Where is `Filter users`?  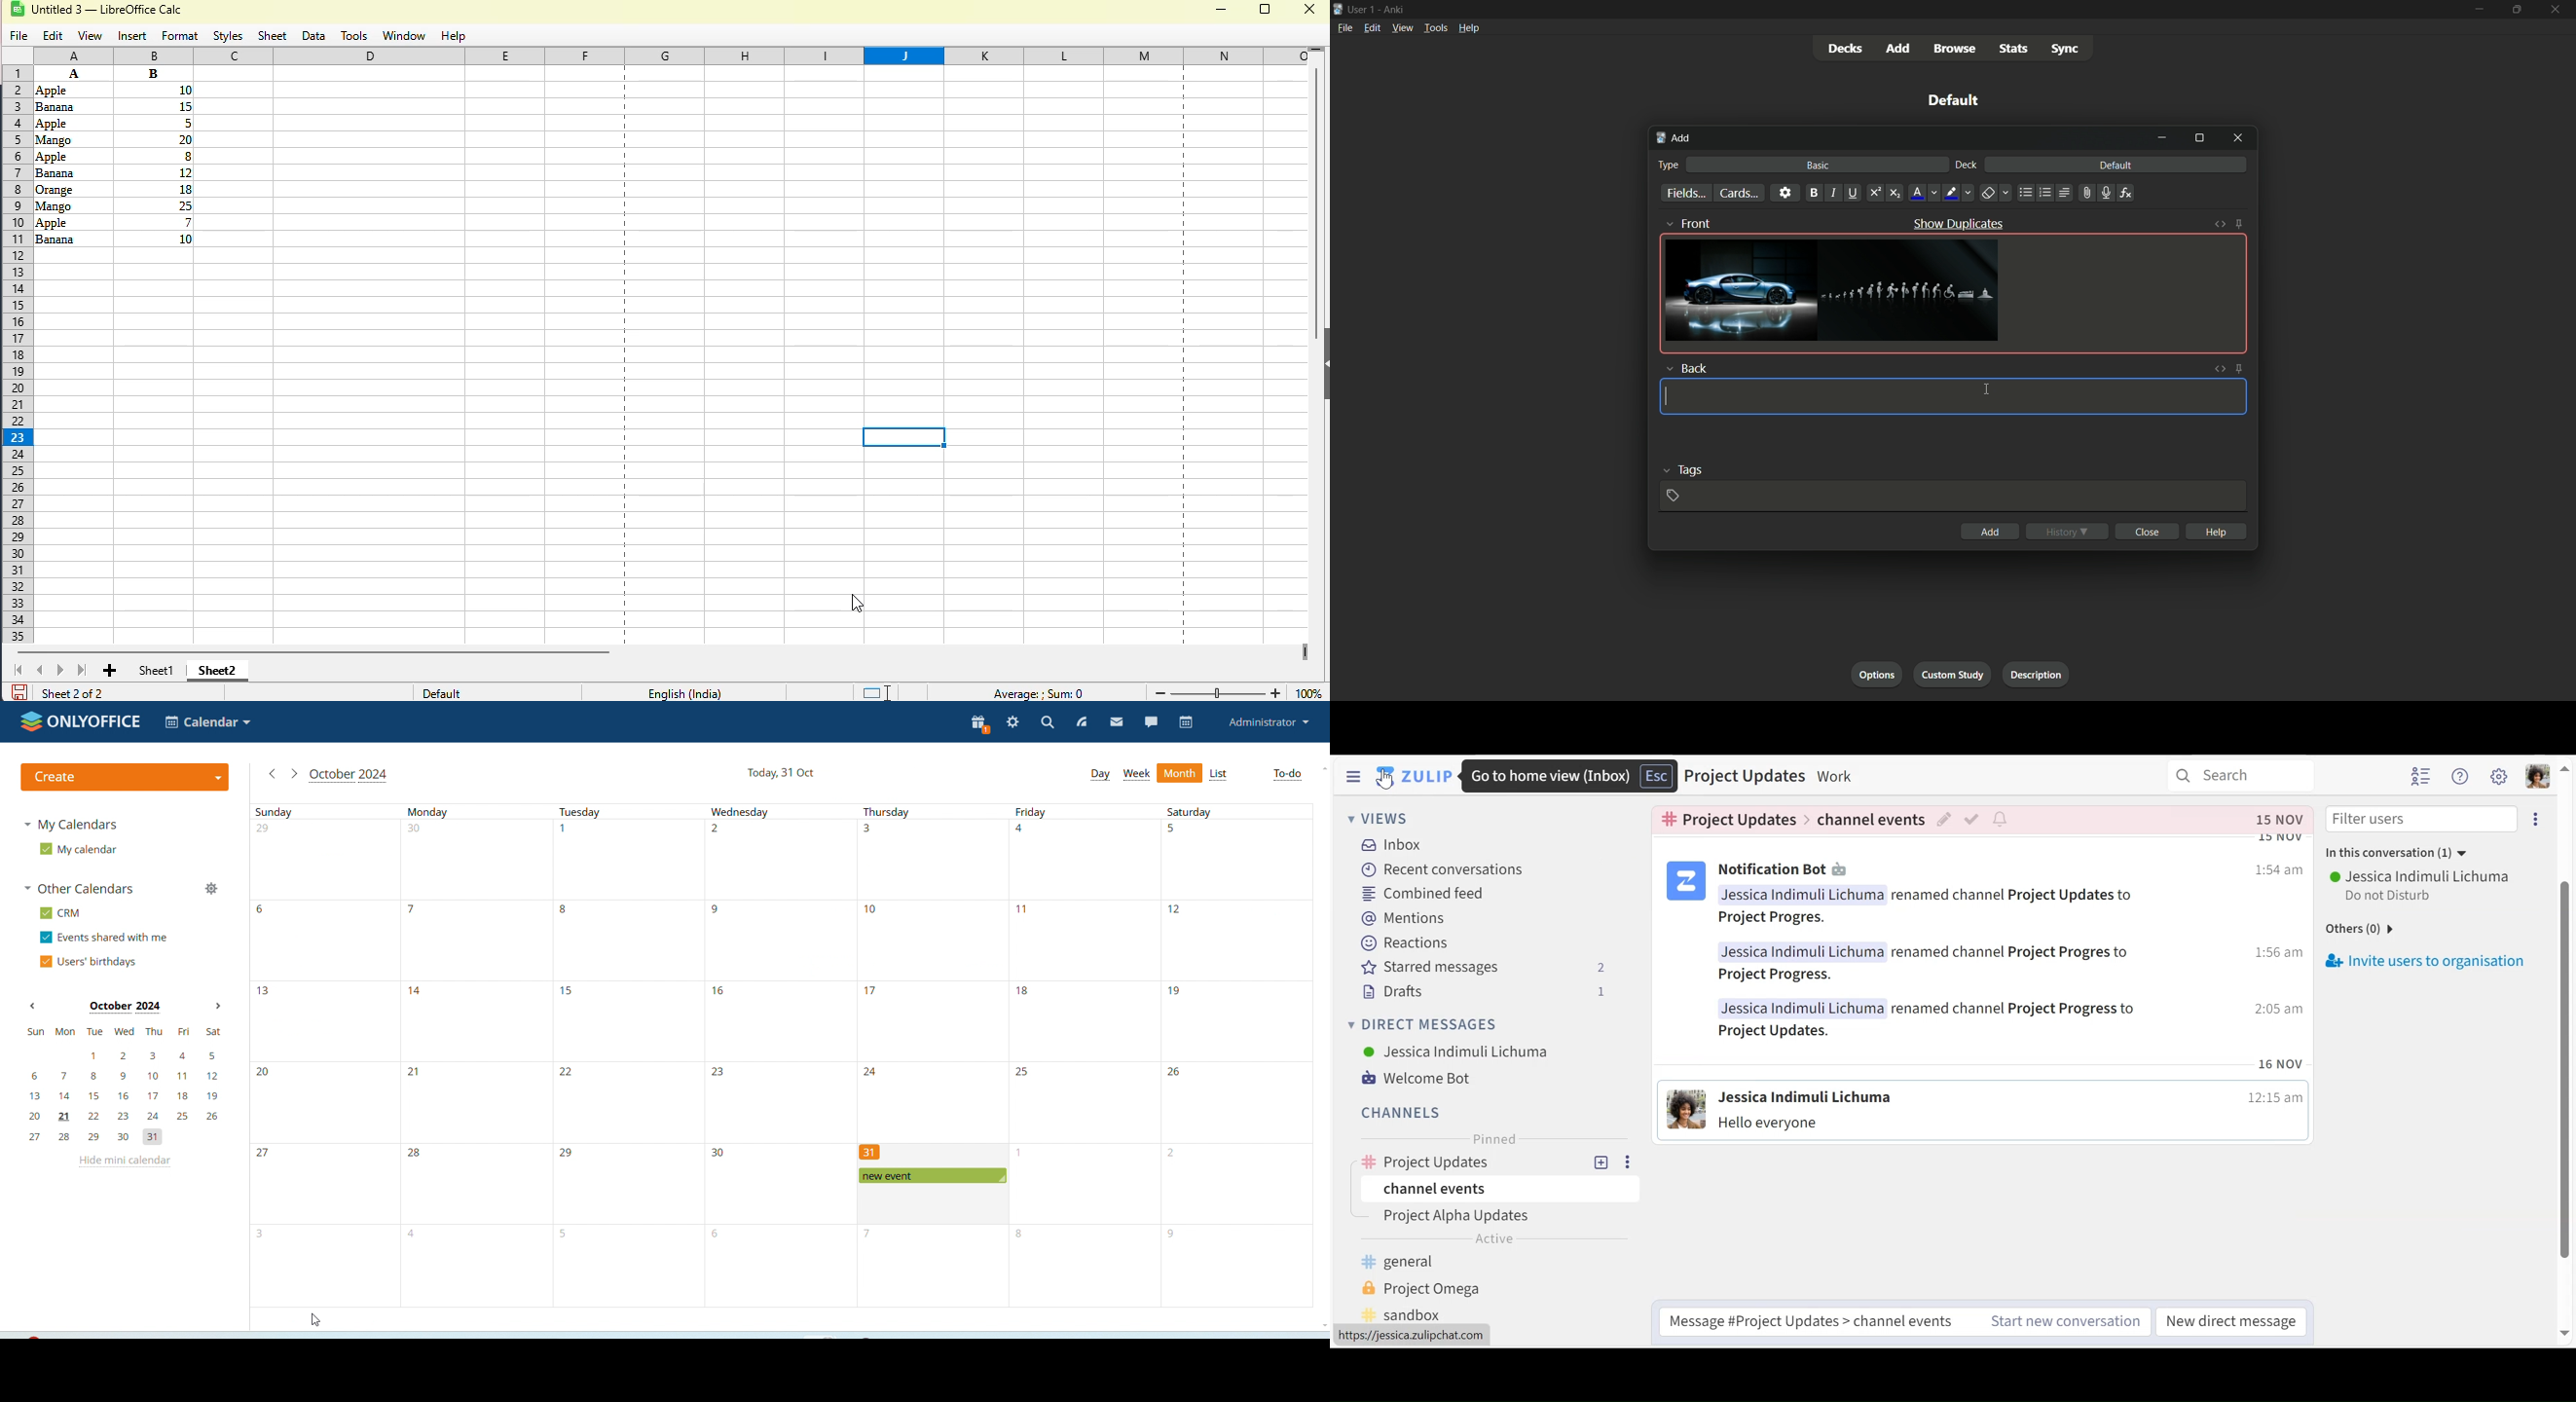 Filter users is located at coordinates (2422, 820).